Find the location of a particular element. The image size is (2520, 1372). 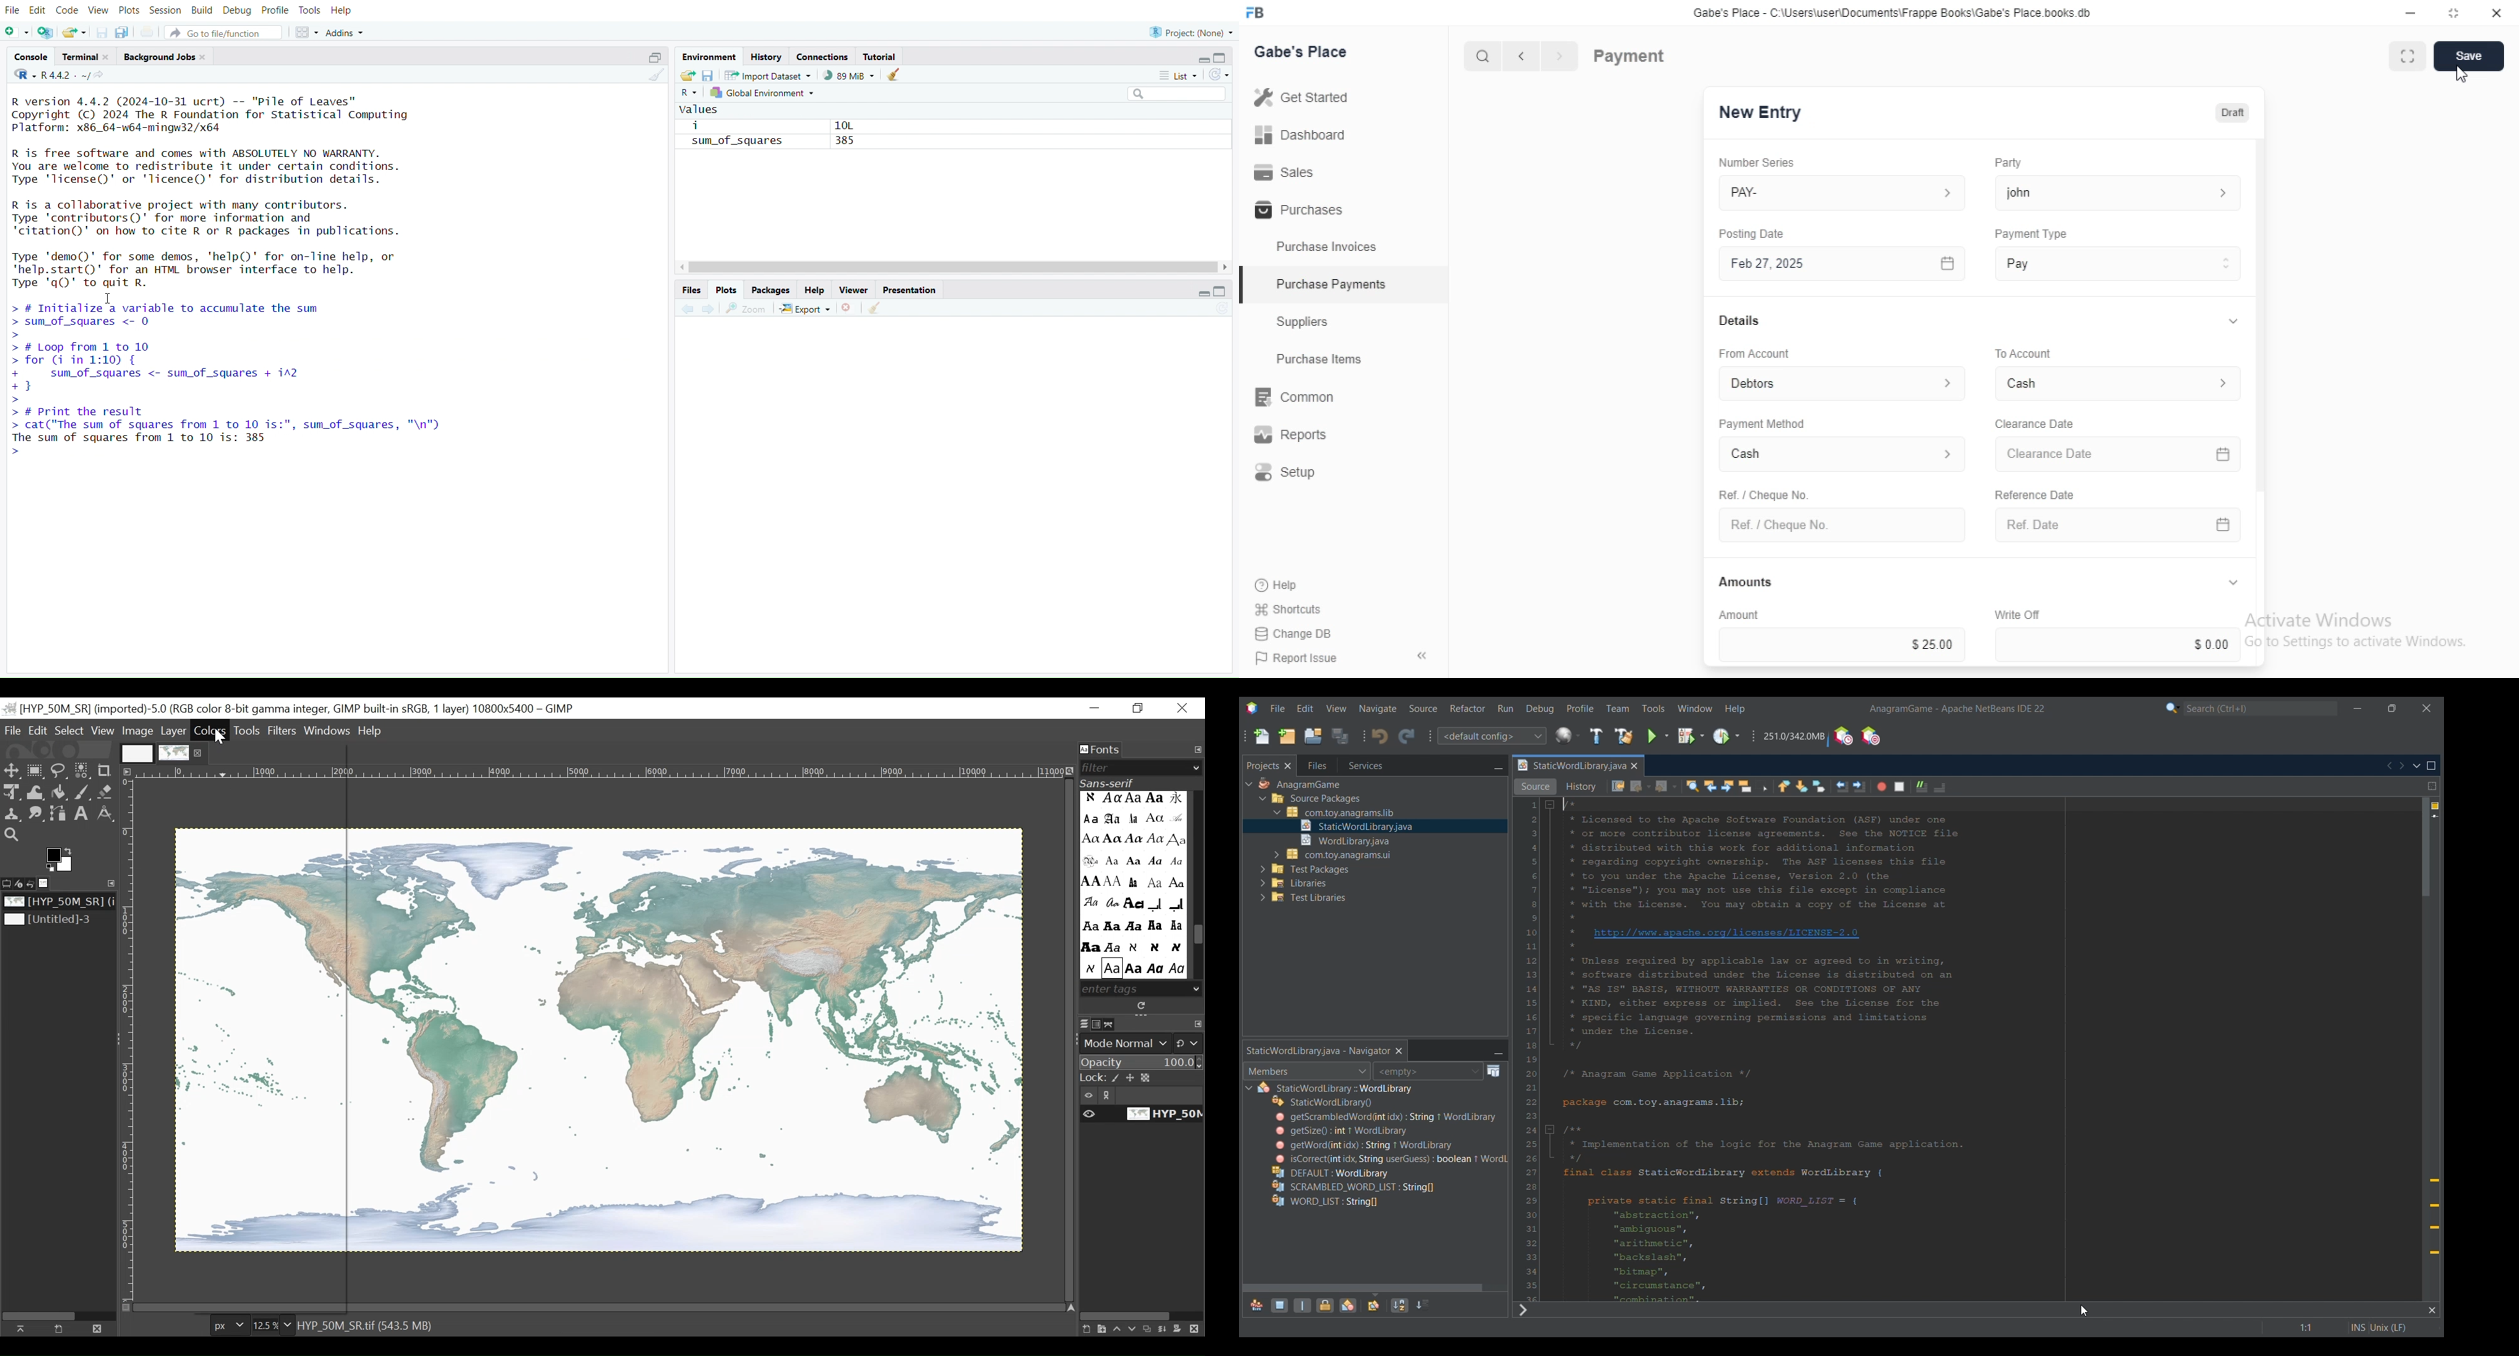

file is located at coordinates (15, 10).